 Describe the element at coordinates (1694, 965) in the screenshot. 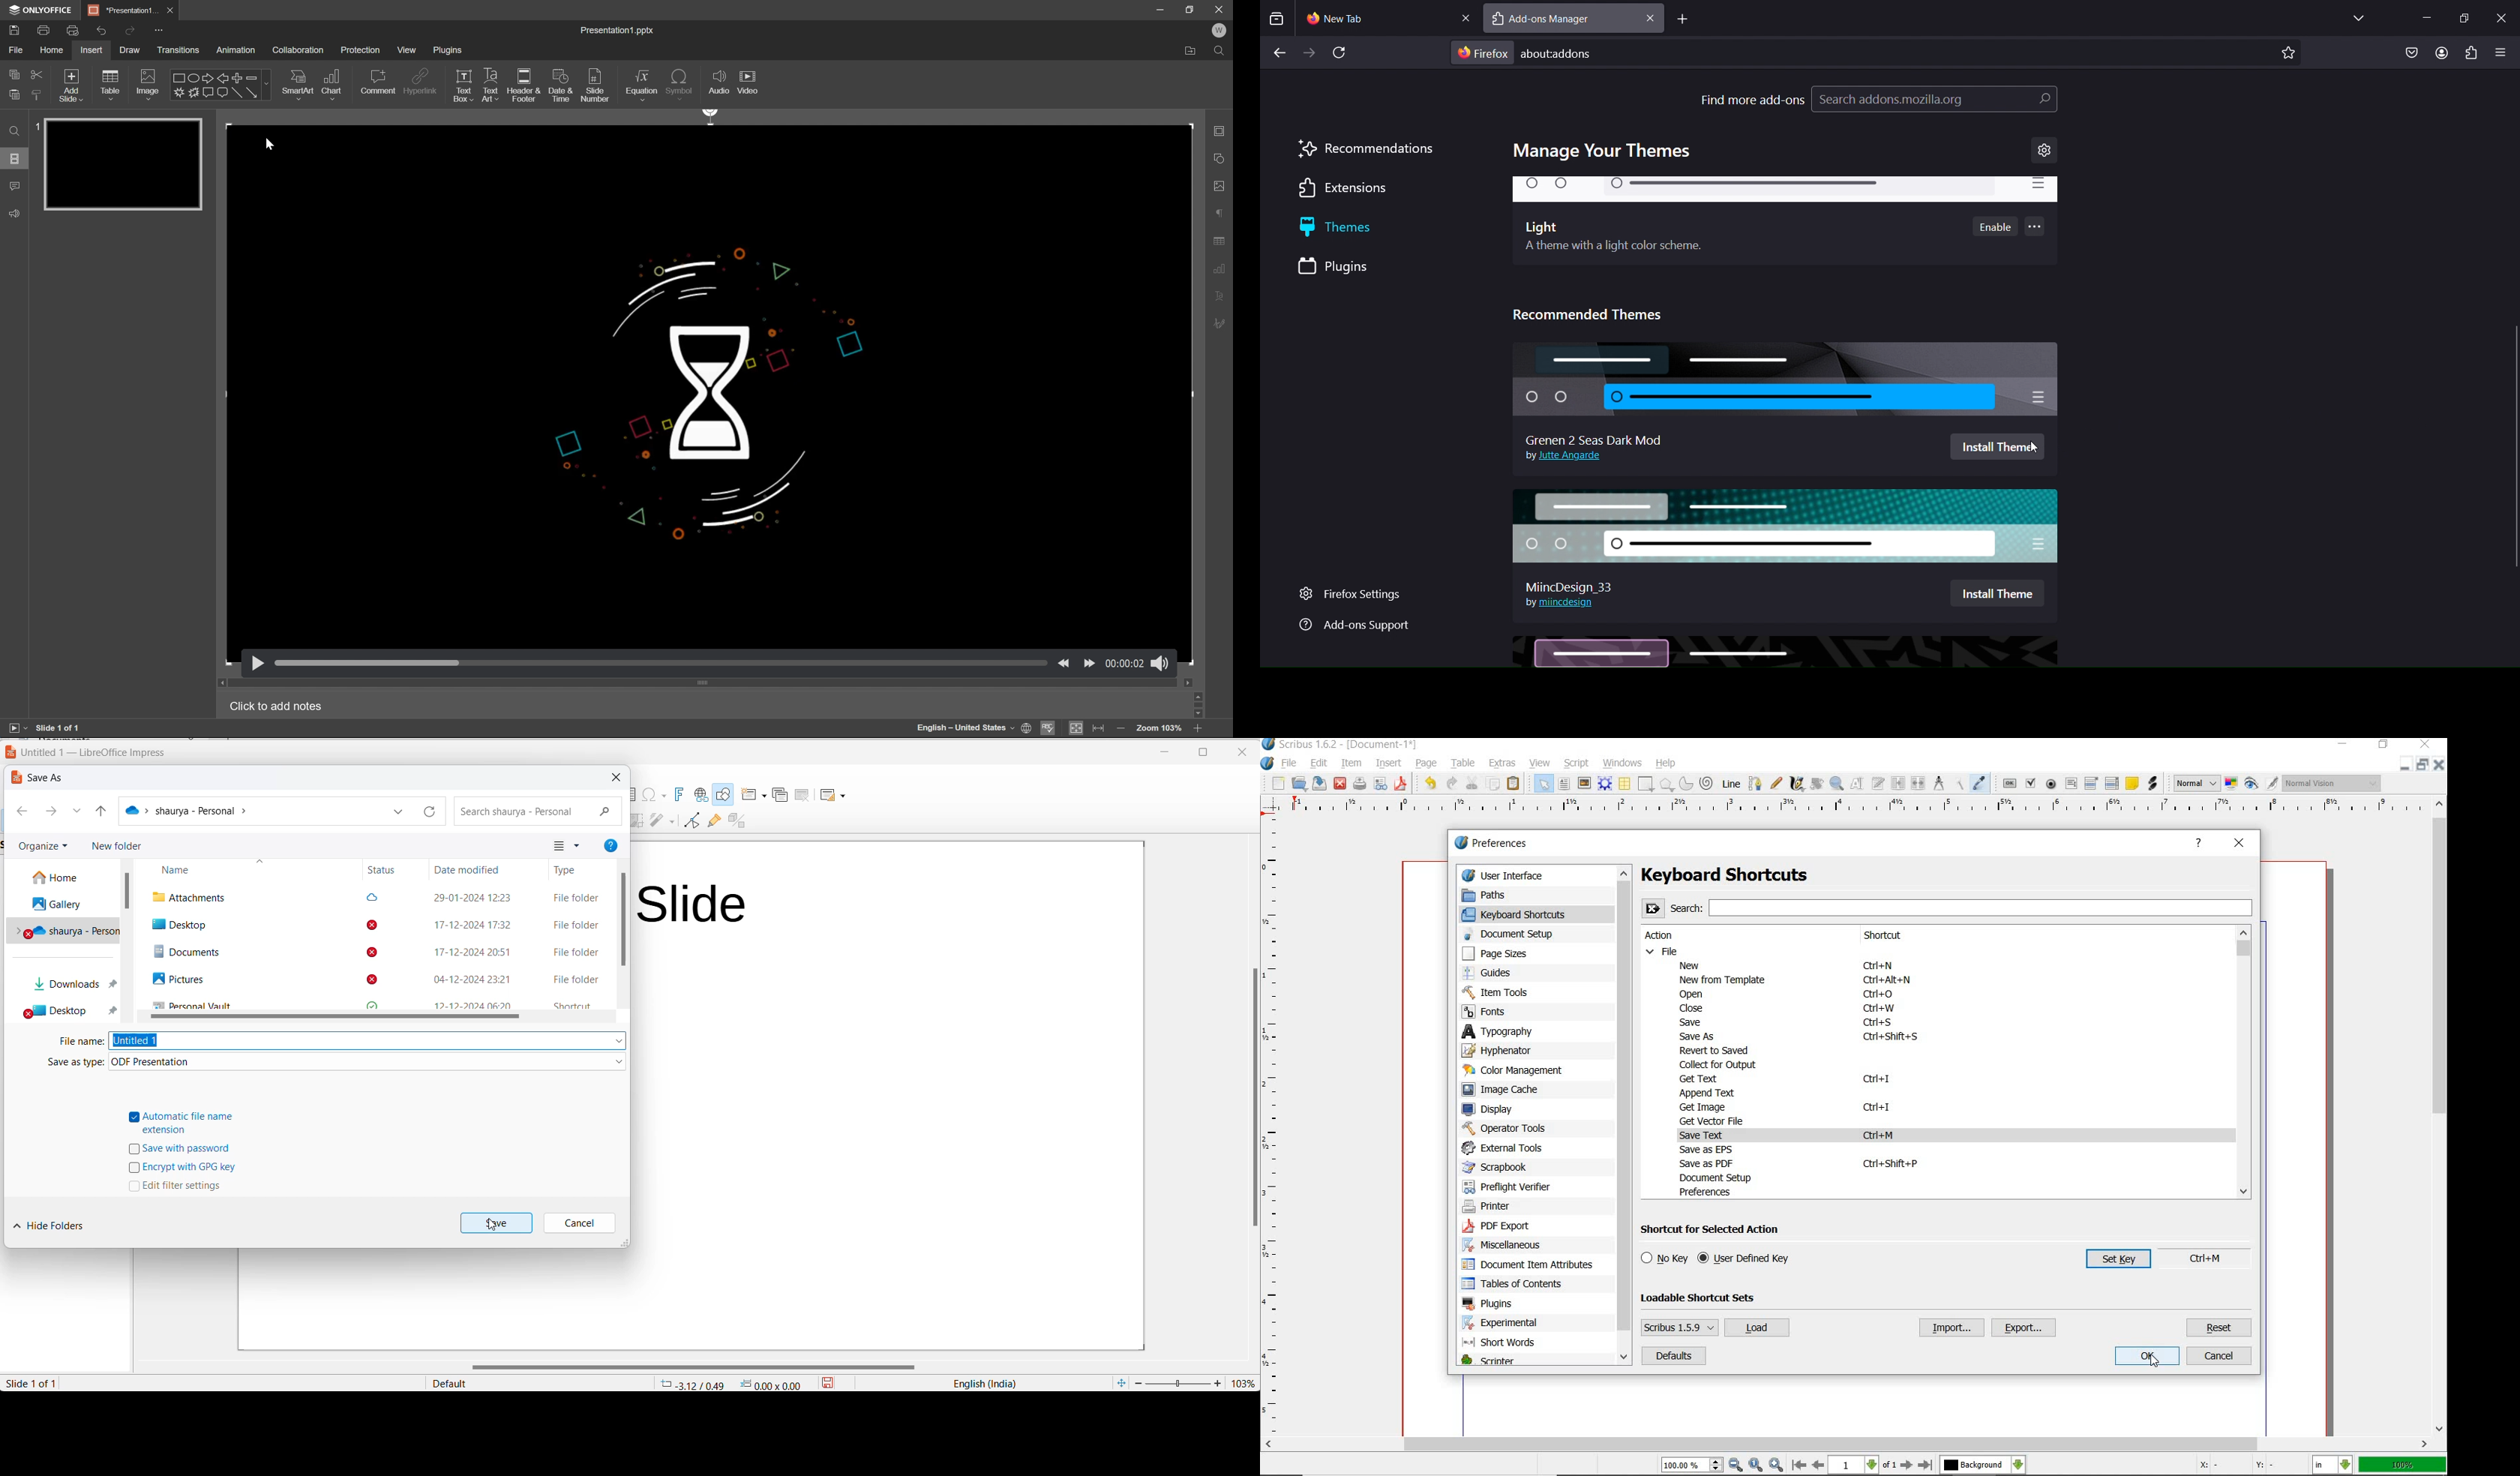

I see `new` at that location.